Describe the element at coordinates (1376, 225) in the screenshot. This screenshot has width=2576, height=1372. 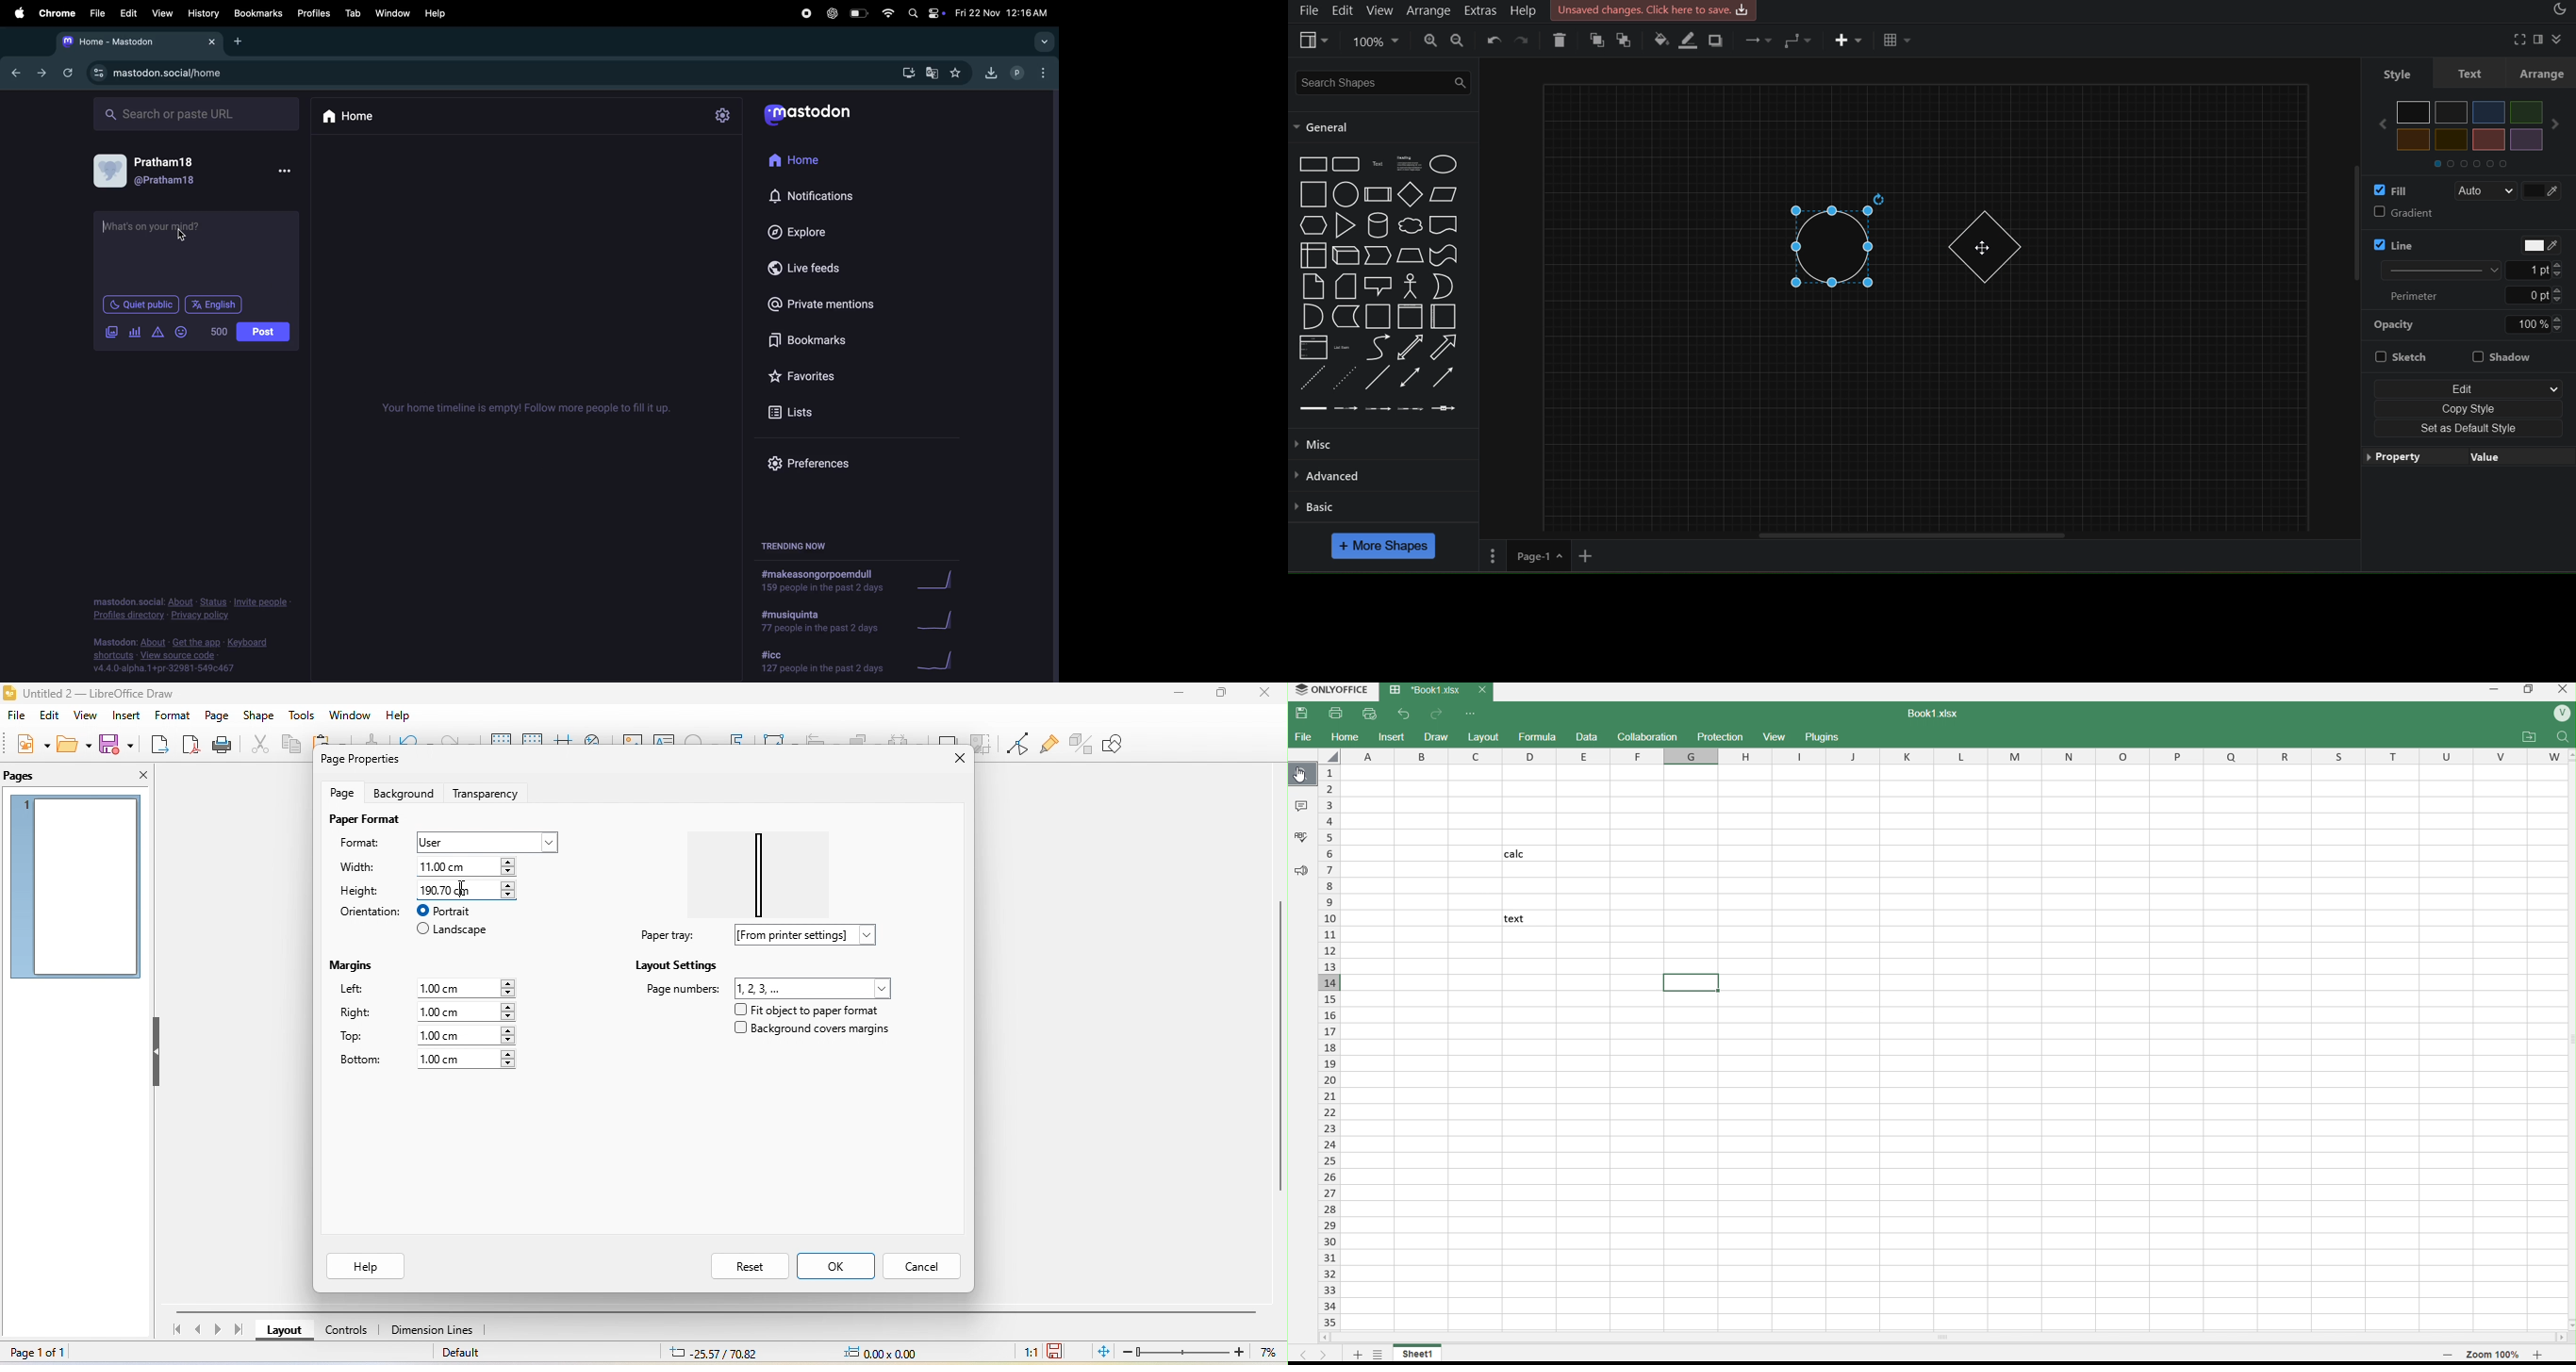
I see `Cylinder` at that location.